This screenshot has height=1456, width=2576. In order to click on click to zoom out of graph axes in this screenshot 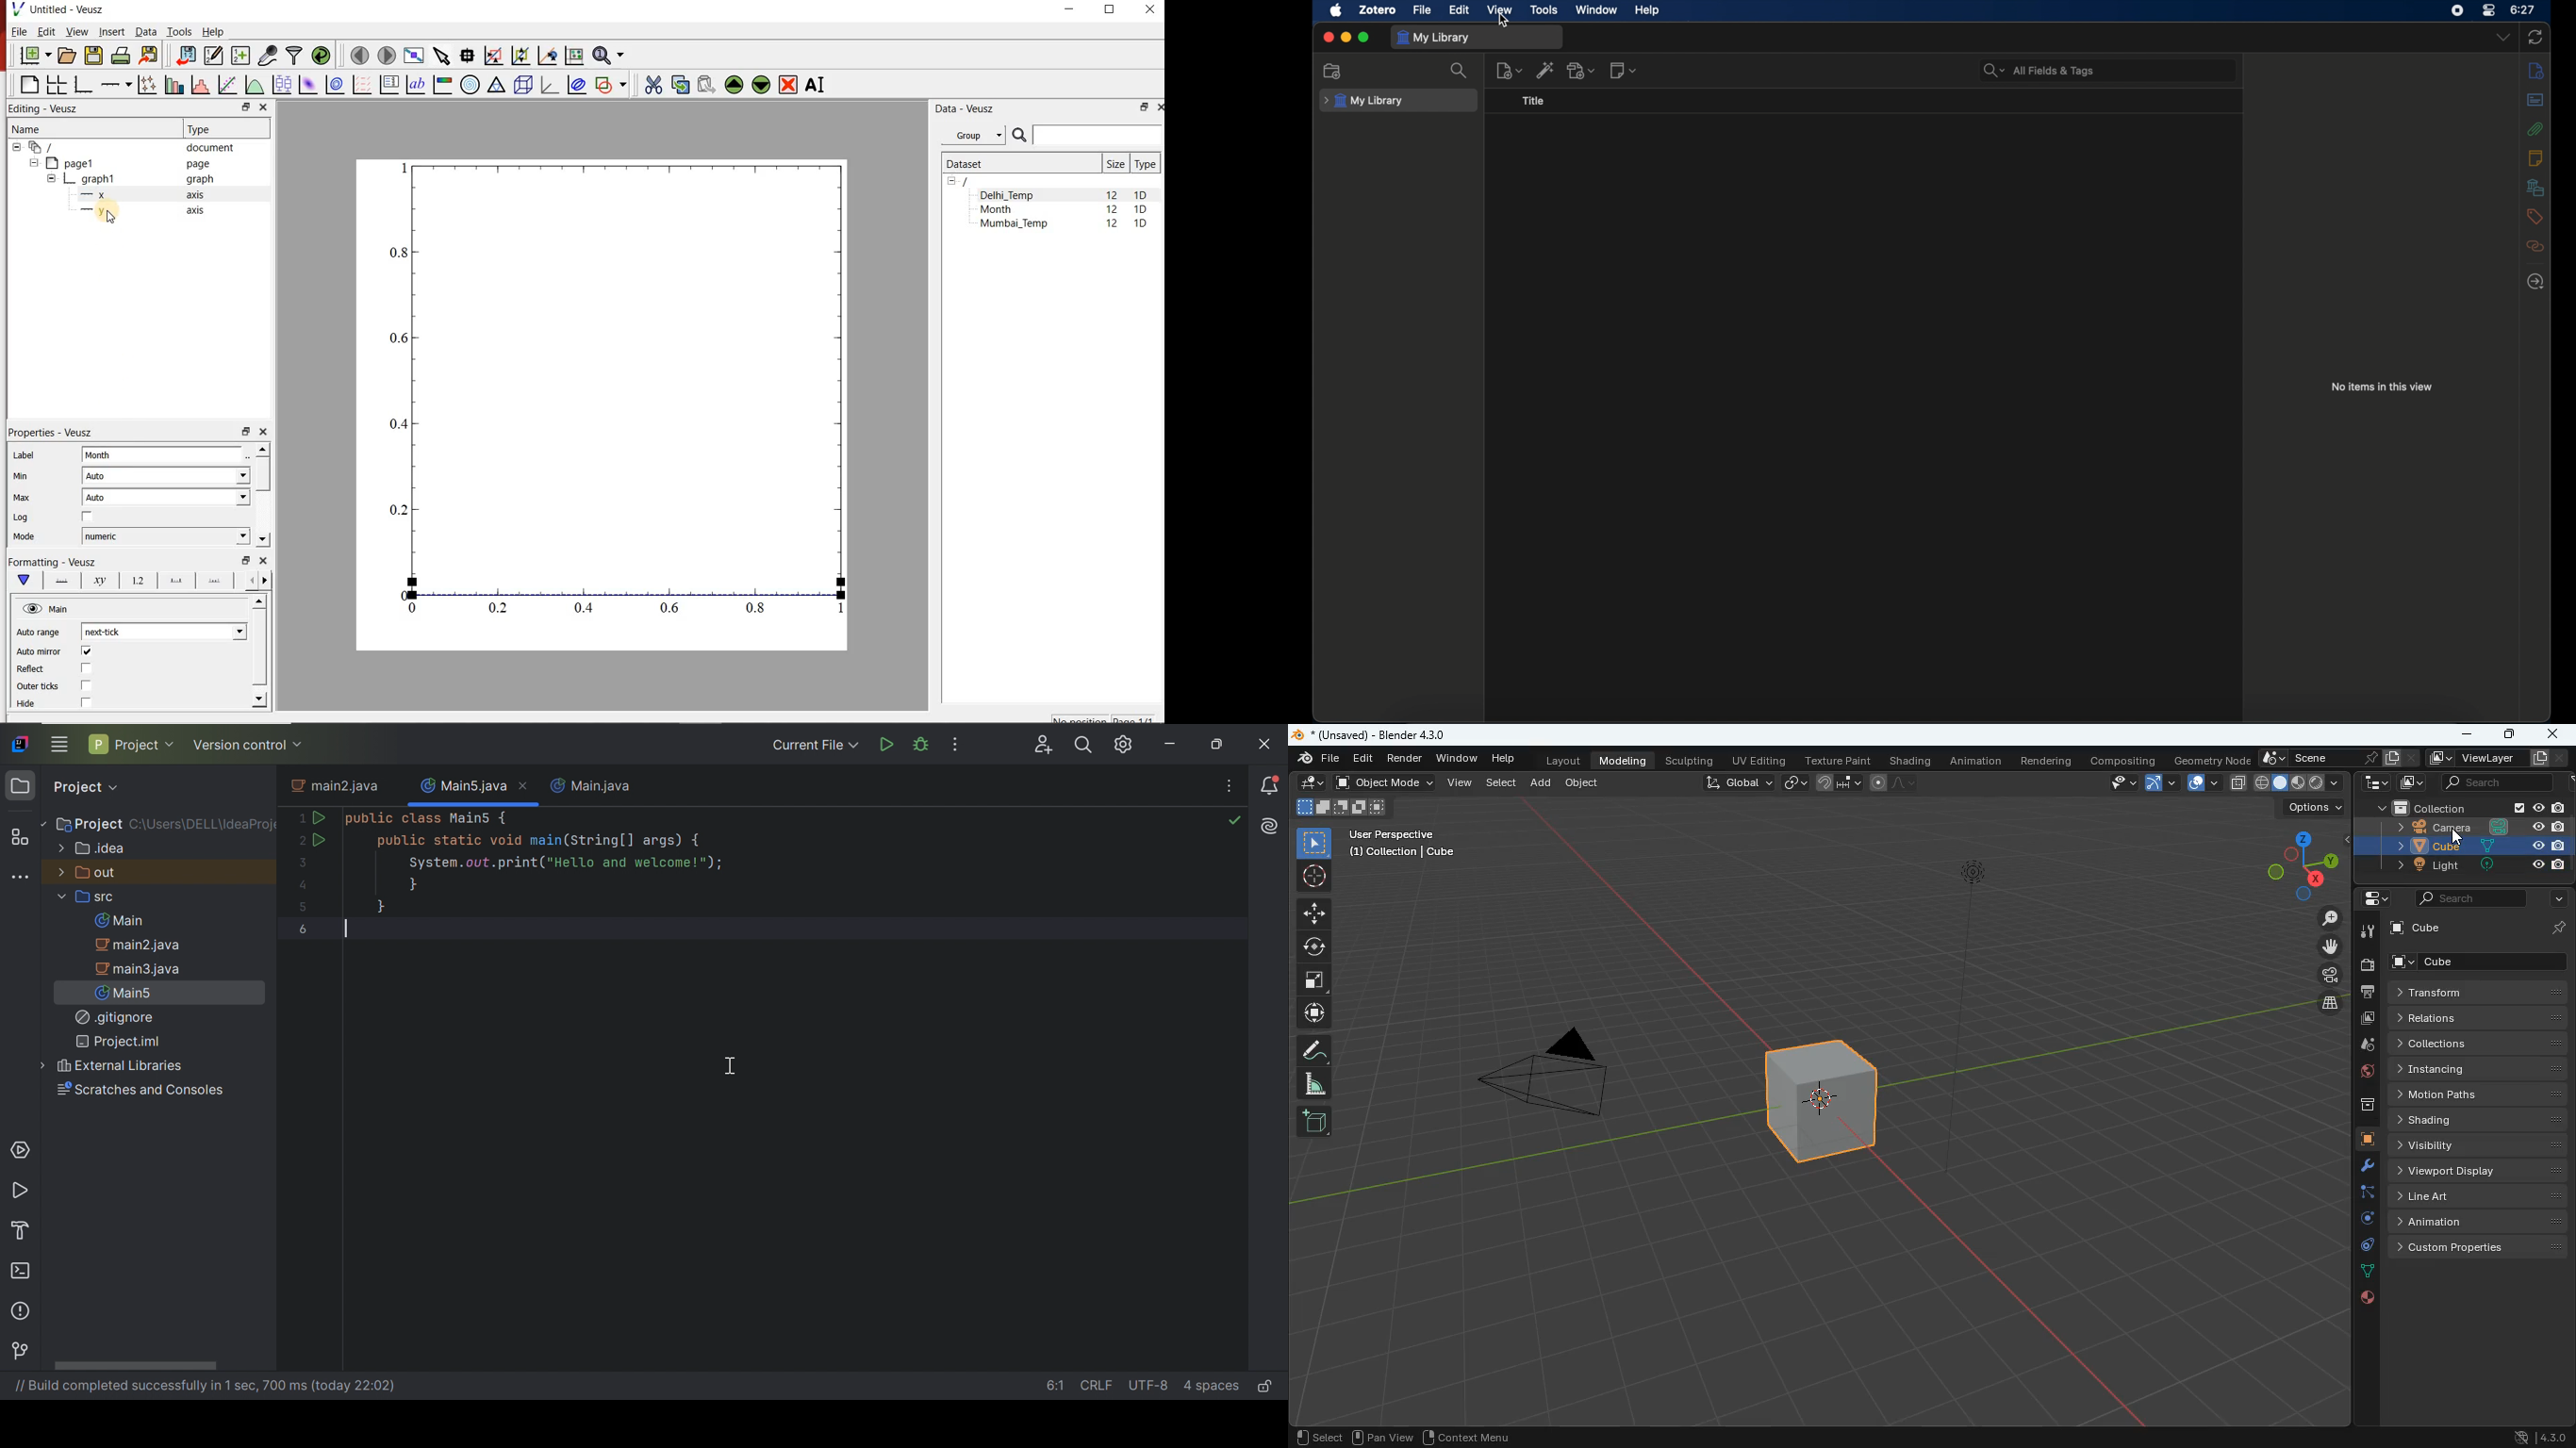, I will do `click(520, 56)`.